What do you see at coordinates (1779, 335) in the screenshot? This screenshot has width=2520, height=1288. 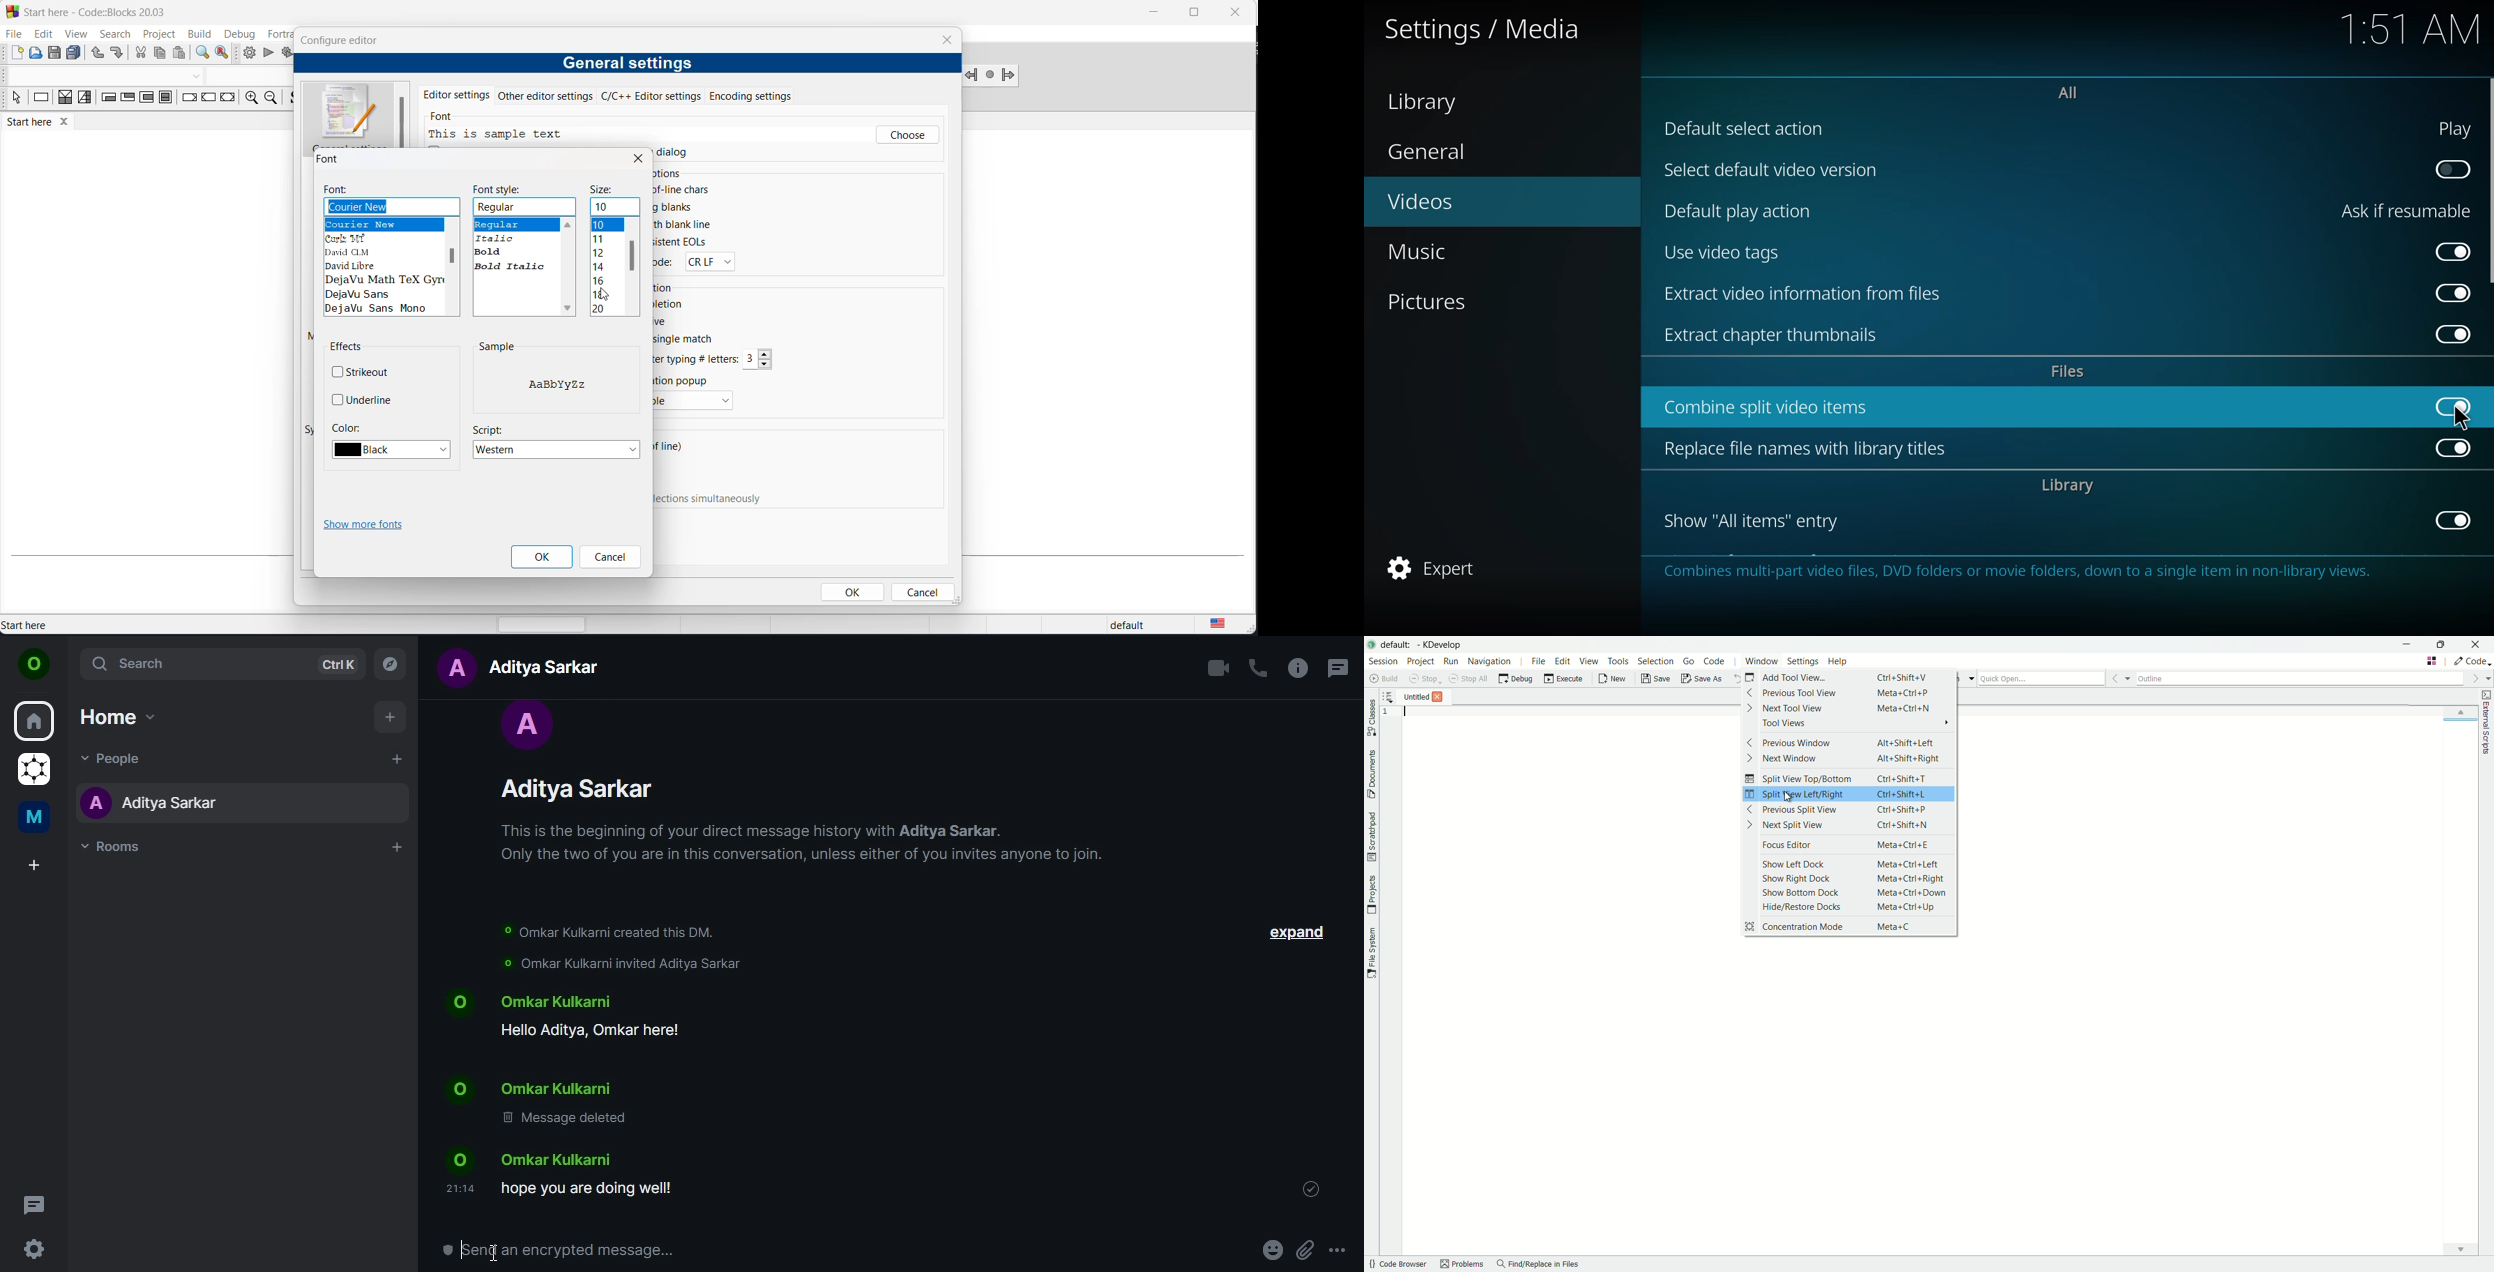 I see `extract chapter thumbnails` at bounding box center [1779, 335].